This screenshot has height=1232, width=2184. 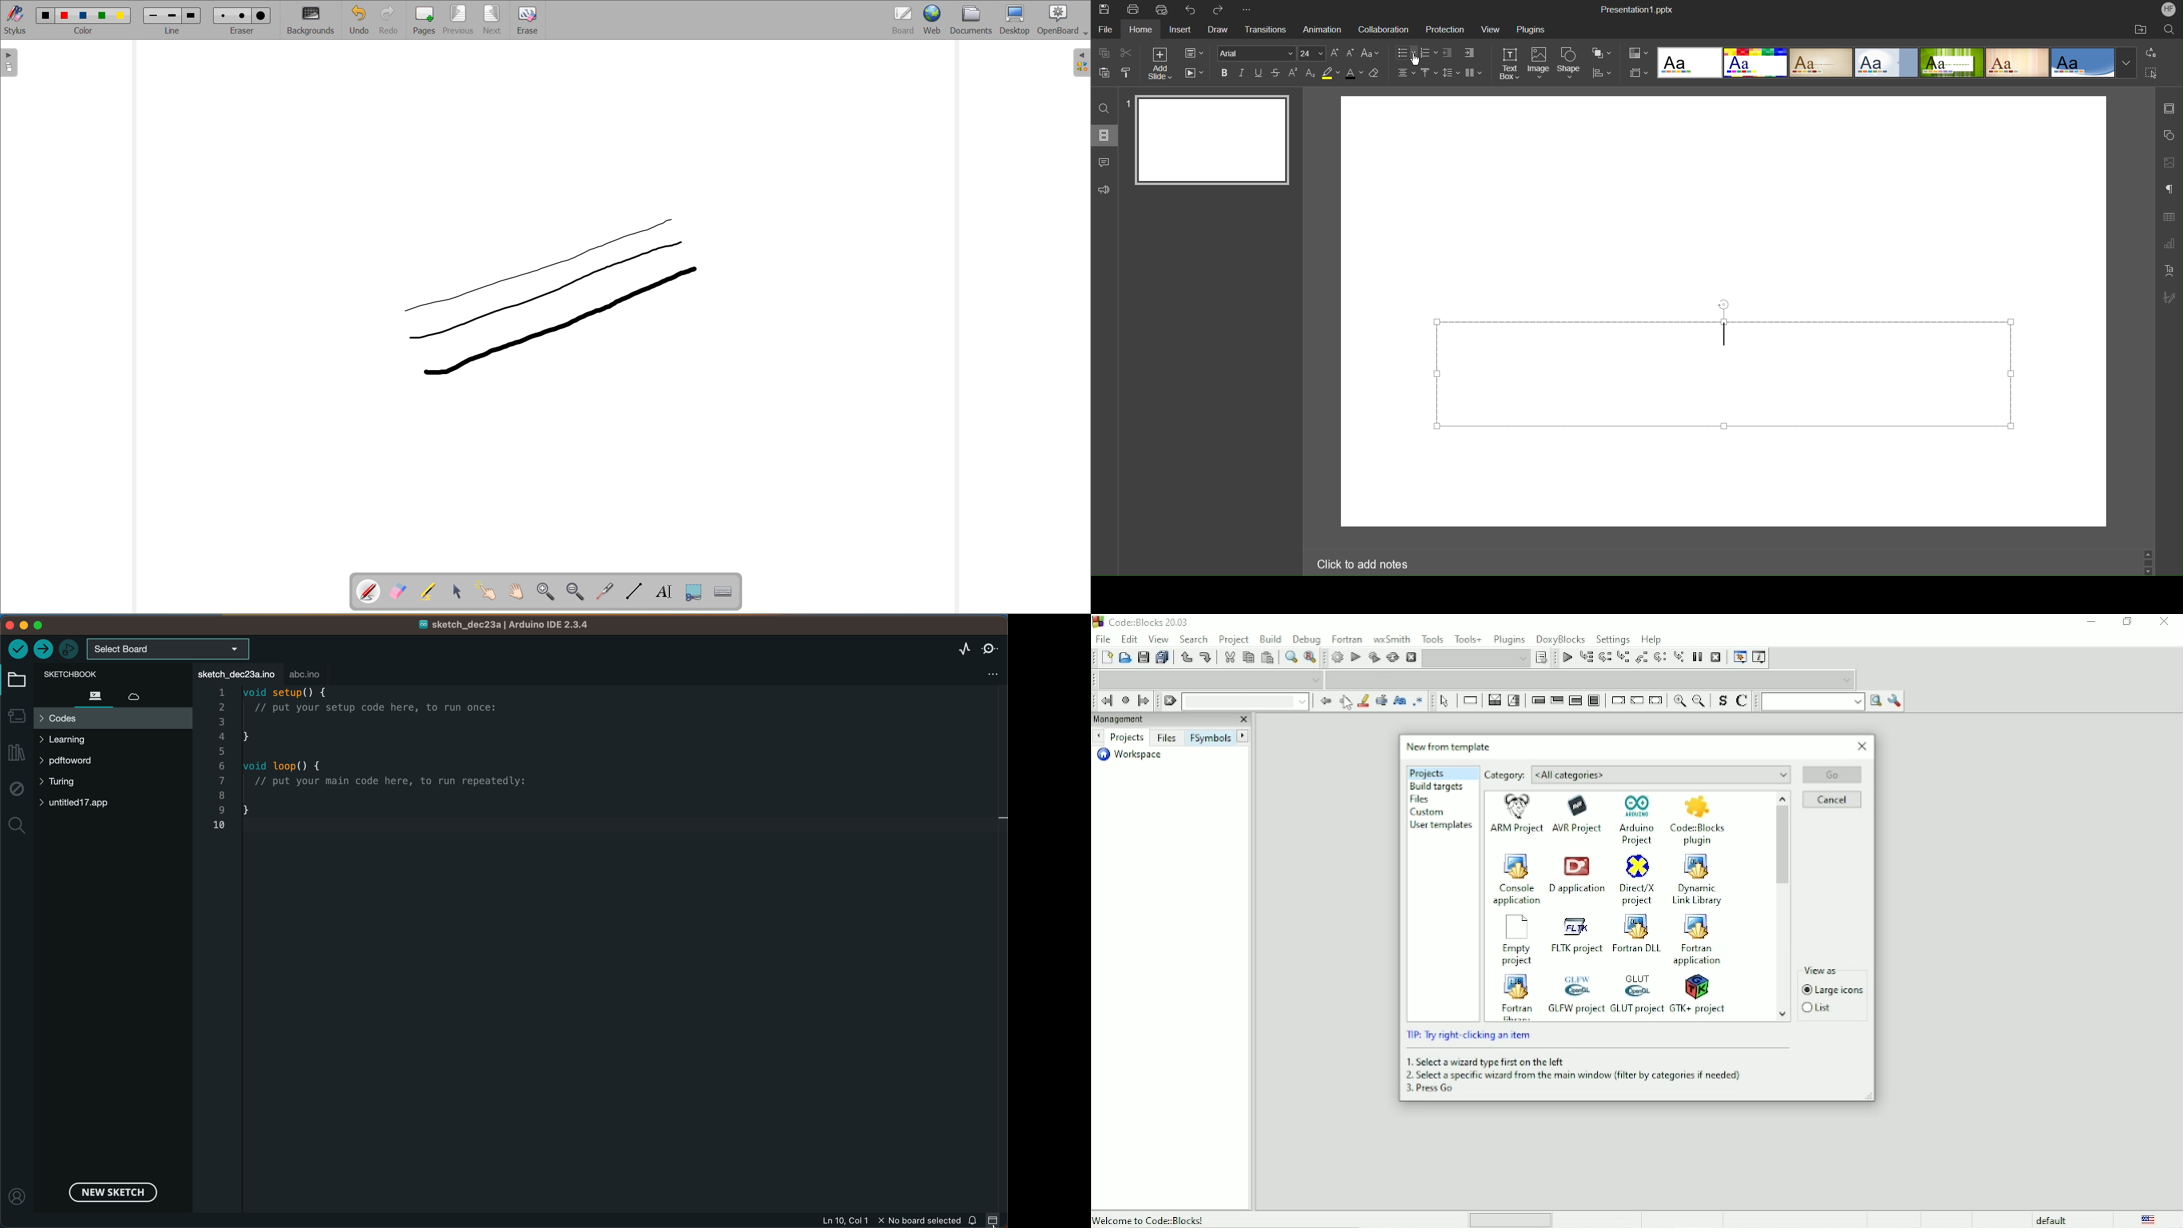 I want to click on Cursor, so click(x=1348, y=702).